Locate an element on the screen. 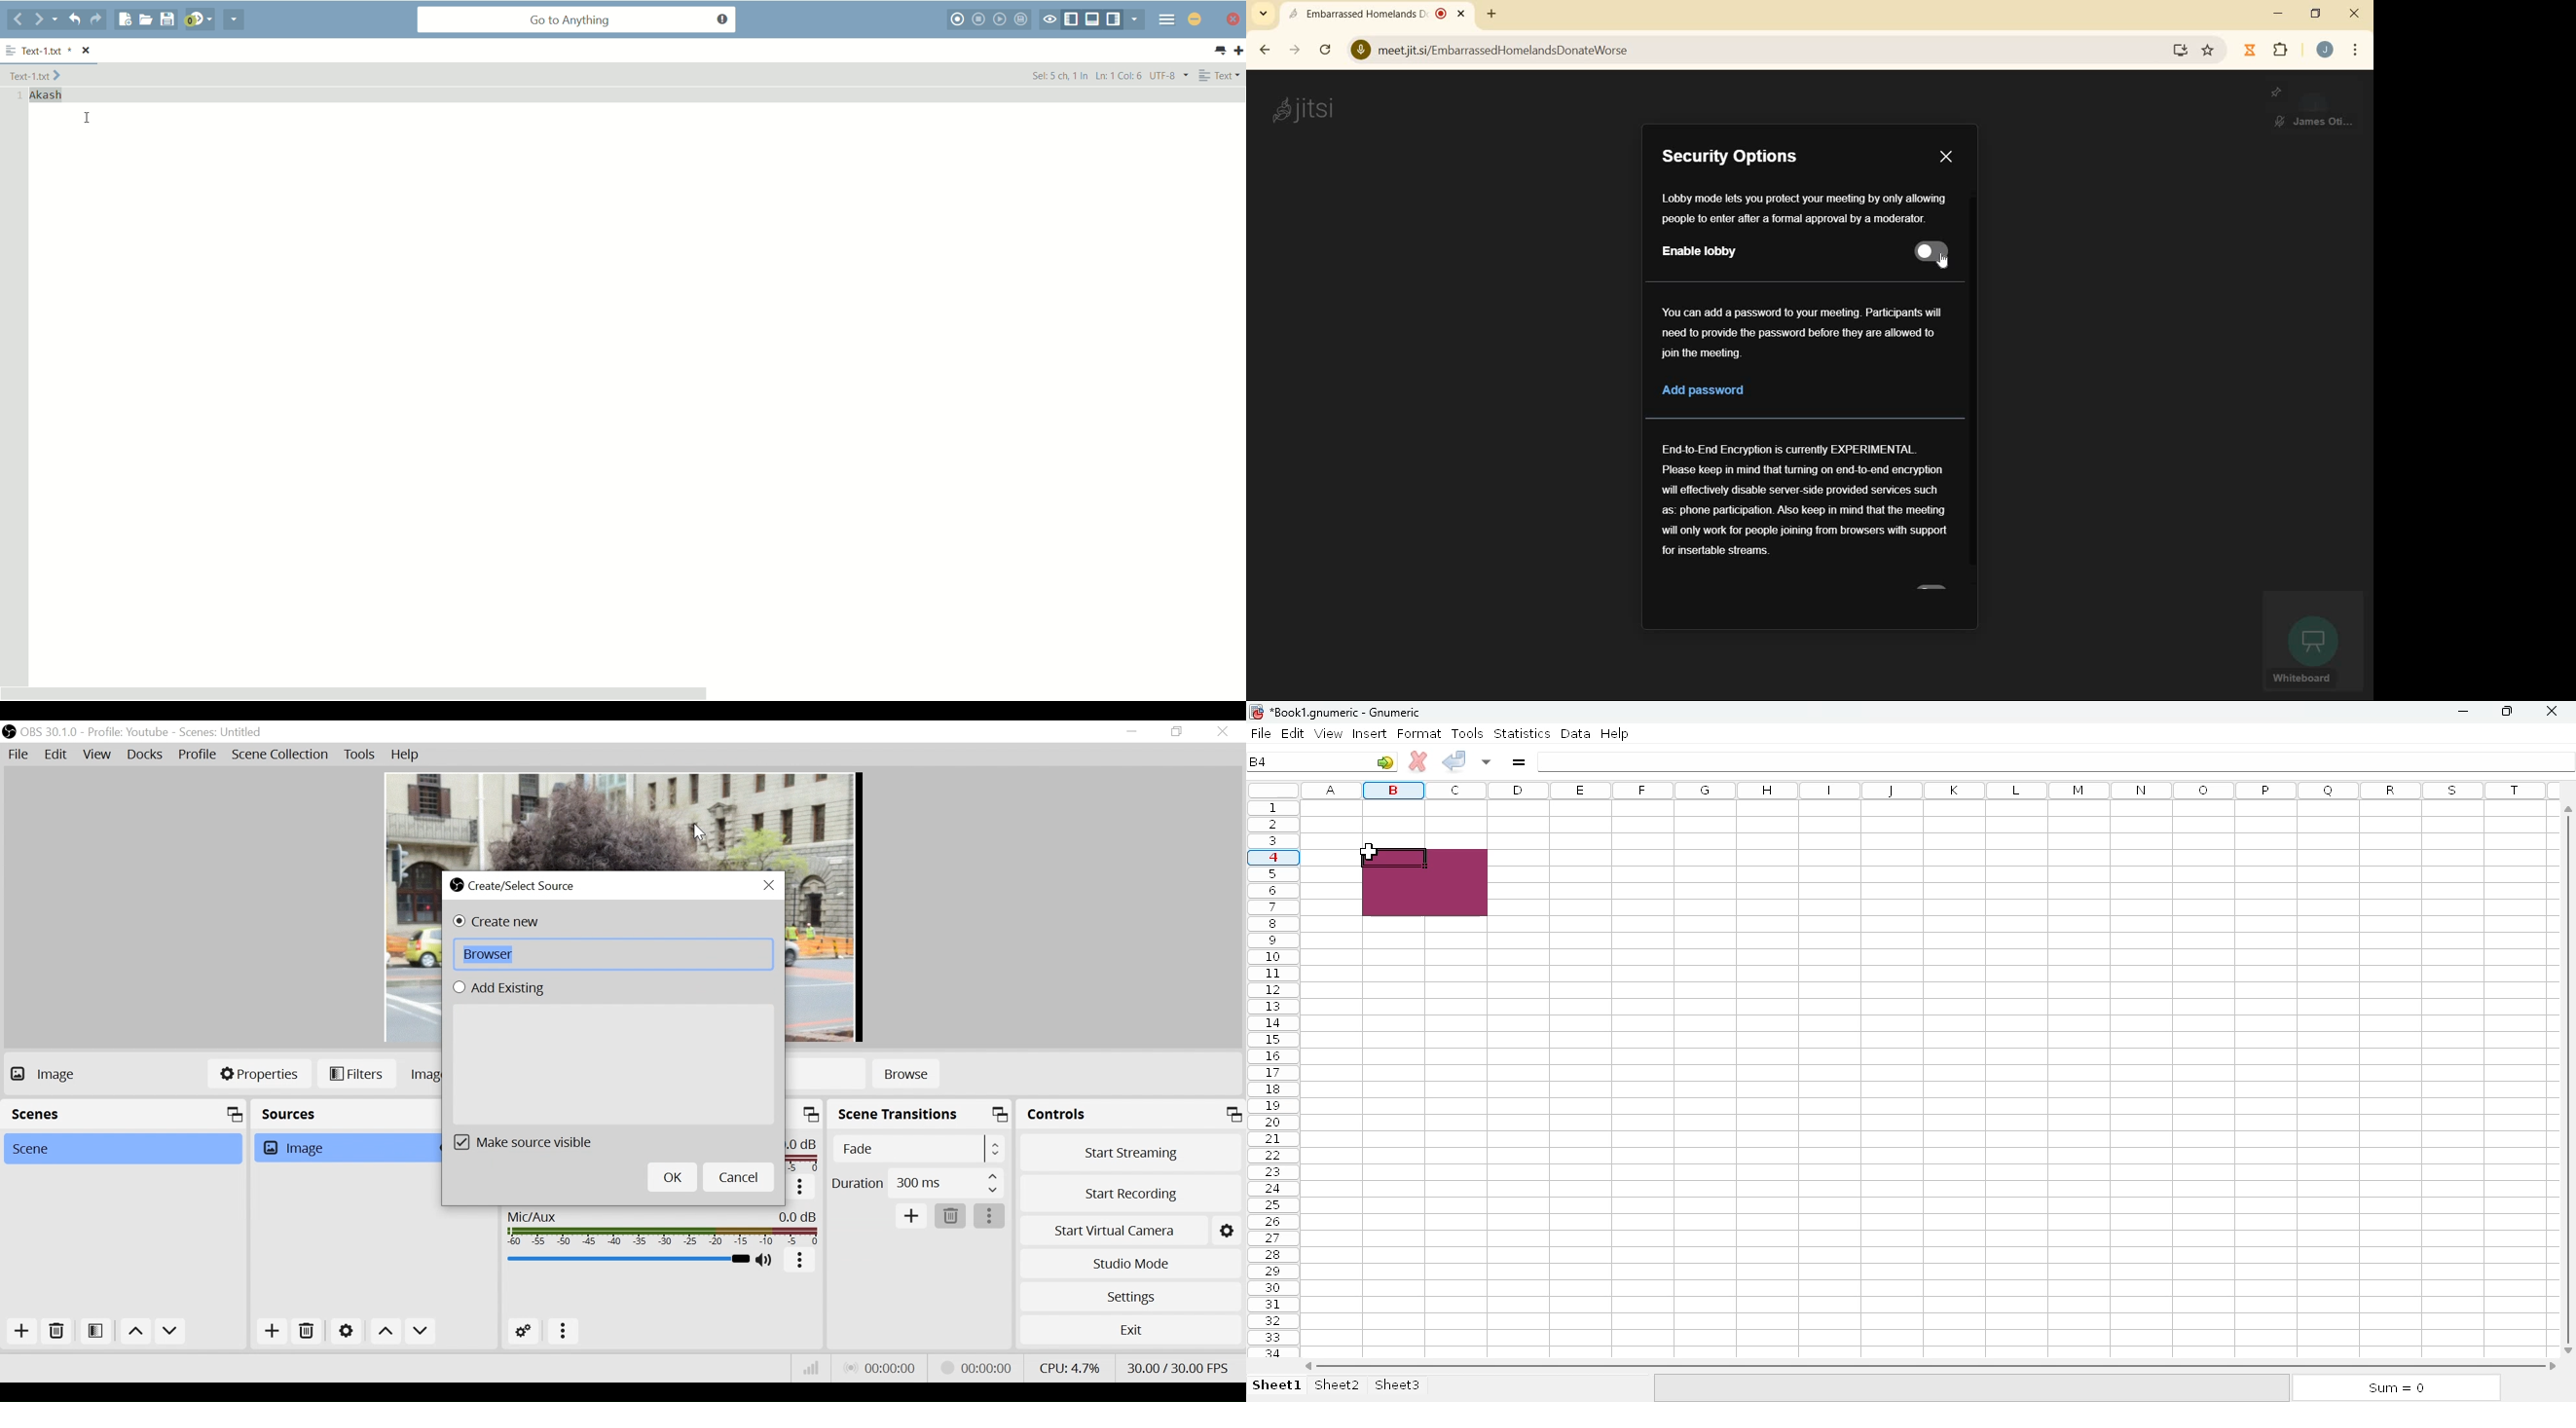  Controls is located at coordinates (1133, 1114).